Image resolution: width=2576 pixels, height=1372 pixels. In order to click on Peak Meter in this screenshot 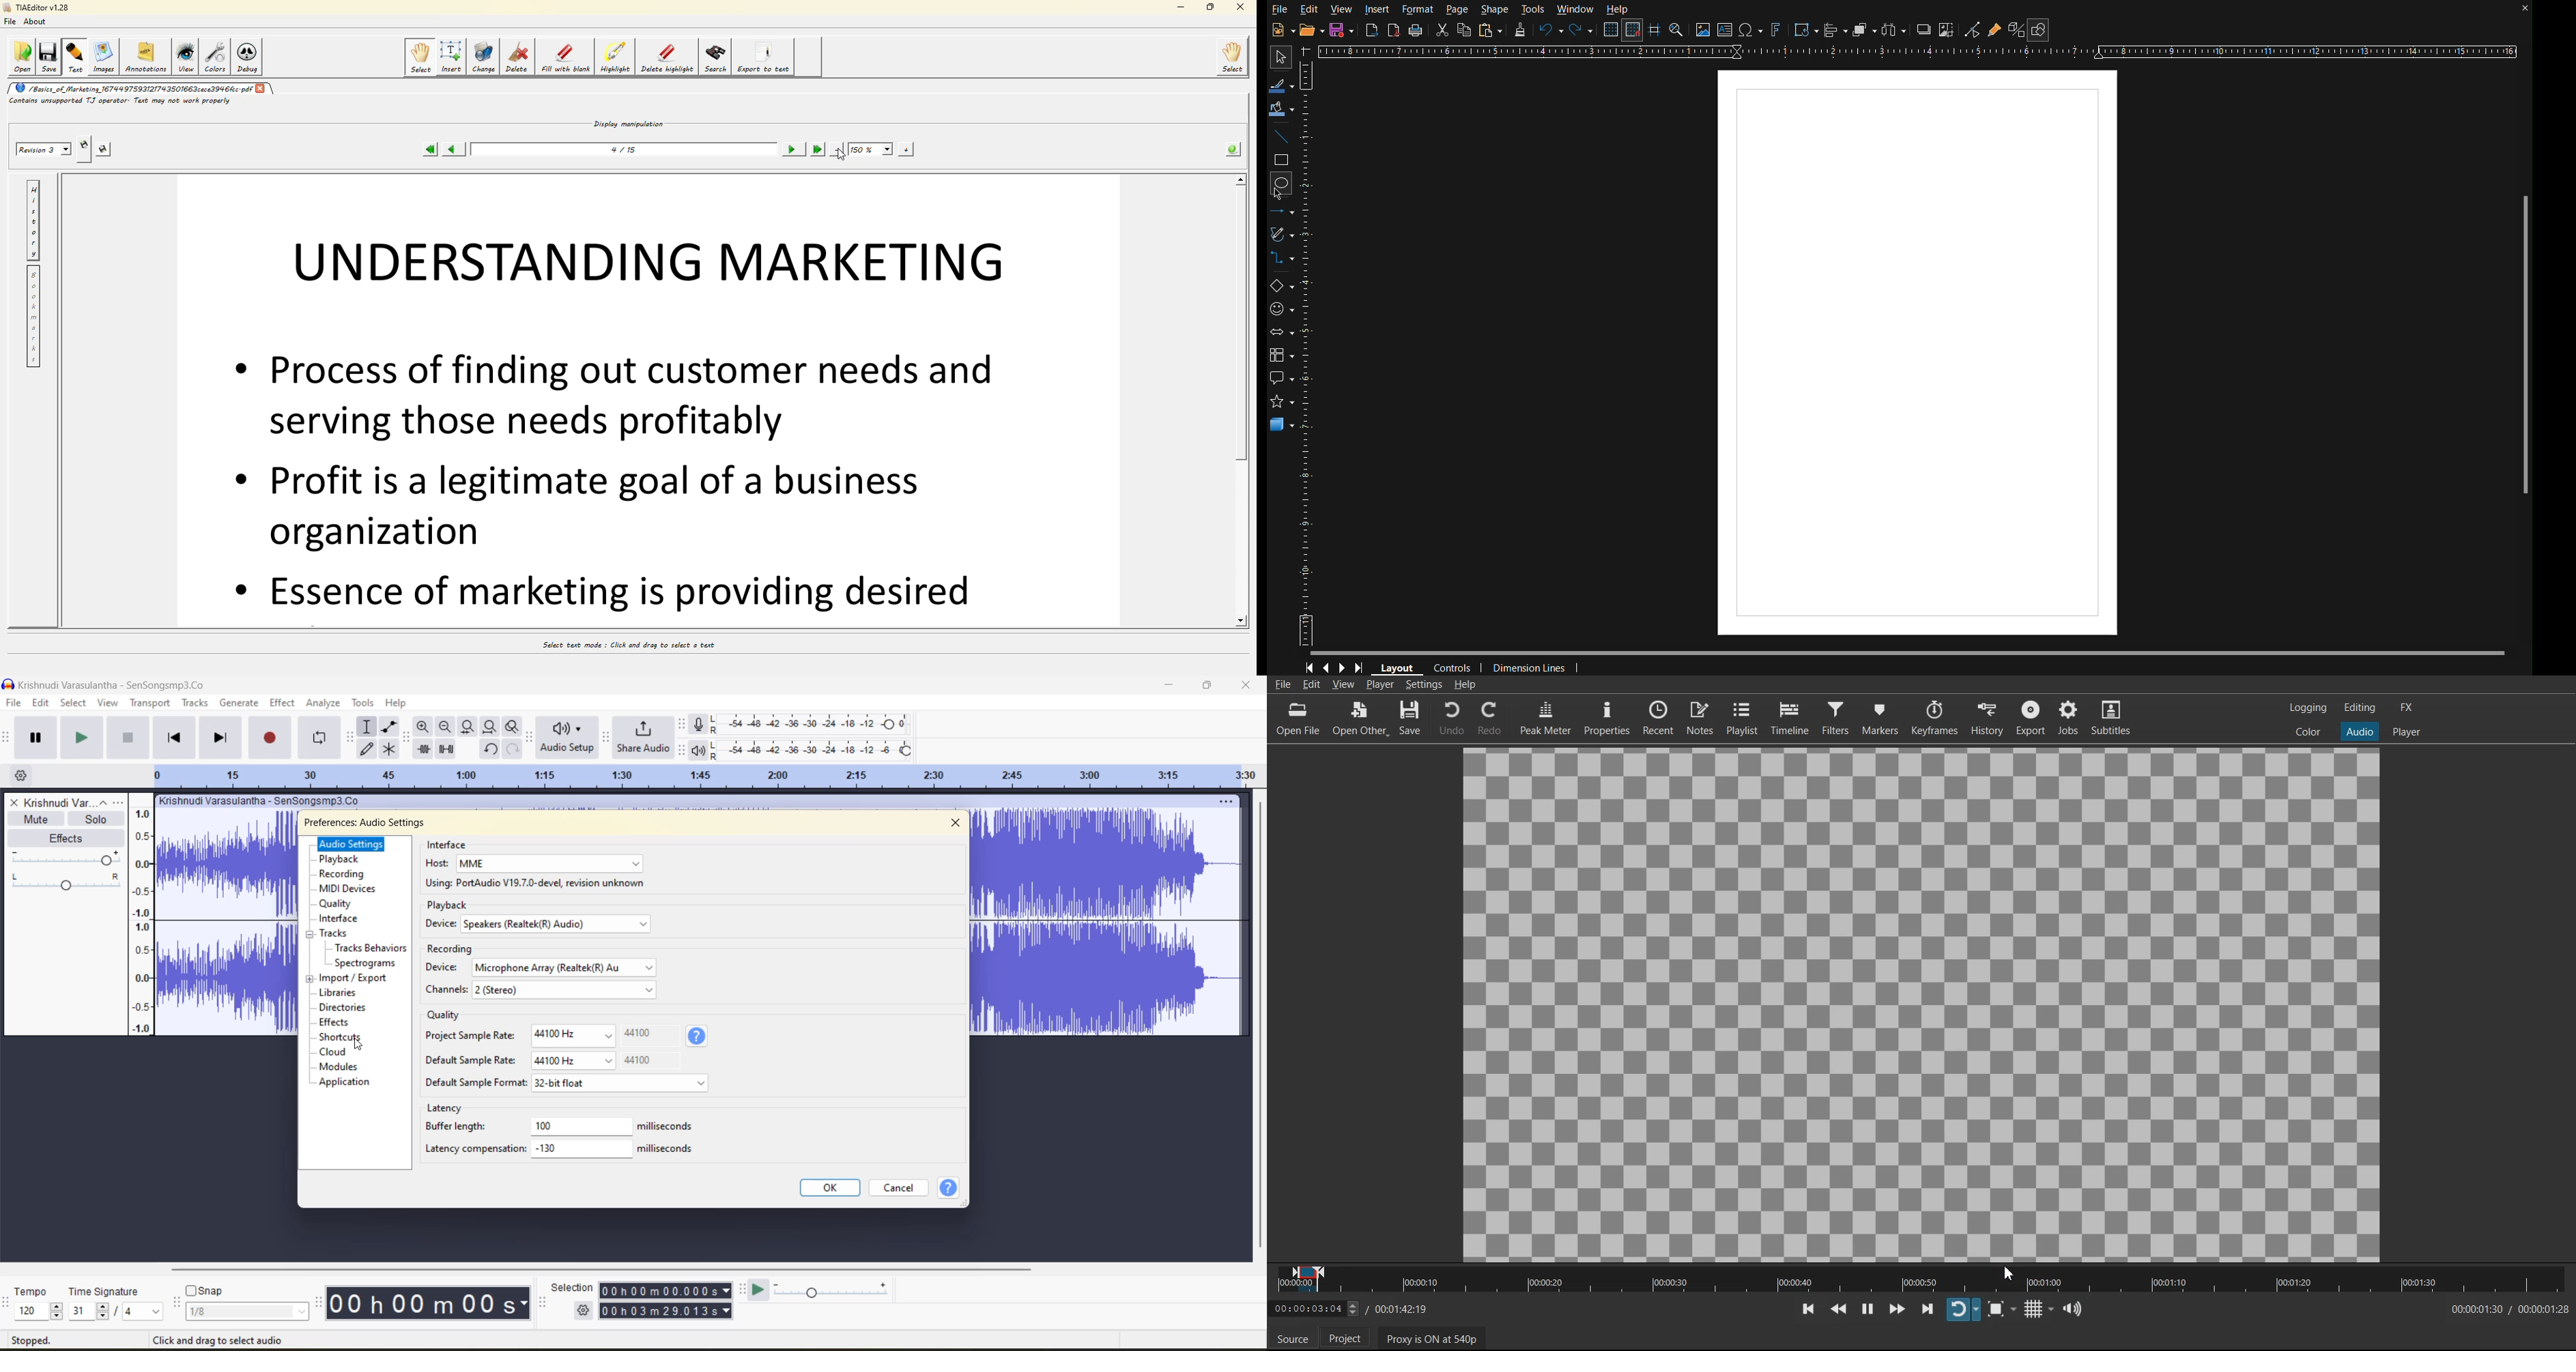, I will do `click(1544, 717)`.